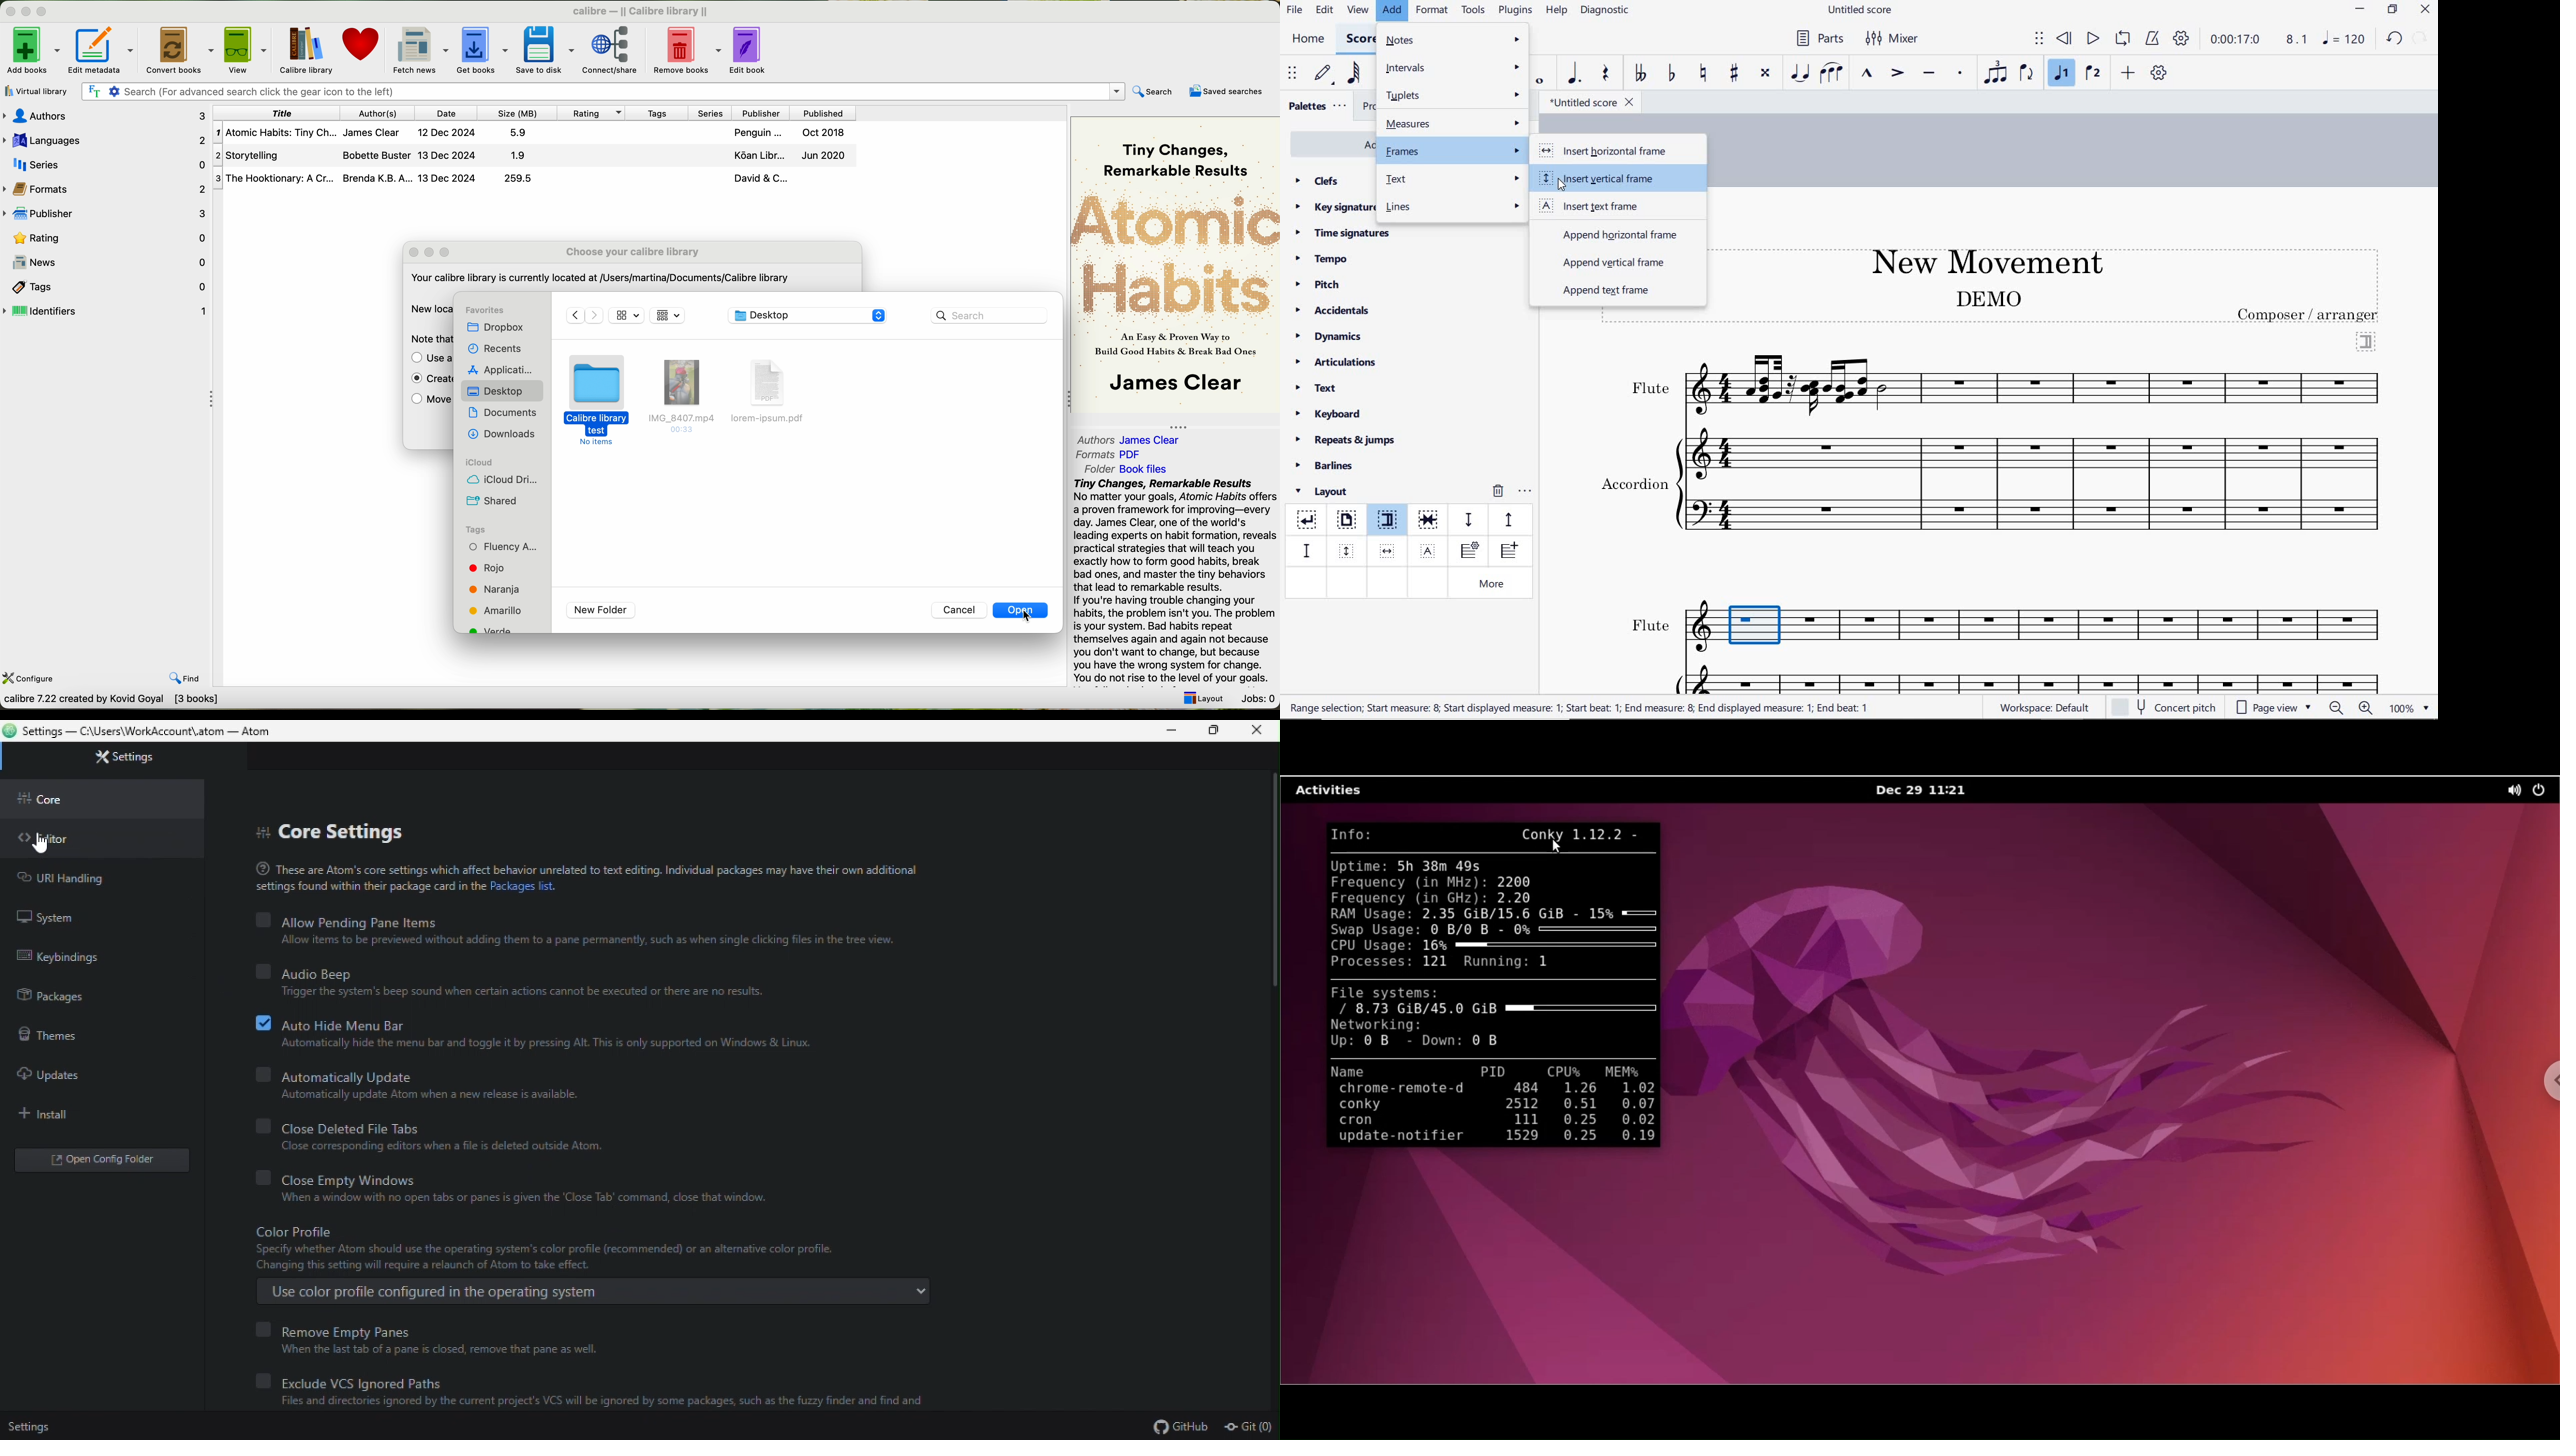  I want to click on Instrument: Flute, so click(2038, 383).